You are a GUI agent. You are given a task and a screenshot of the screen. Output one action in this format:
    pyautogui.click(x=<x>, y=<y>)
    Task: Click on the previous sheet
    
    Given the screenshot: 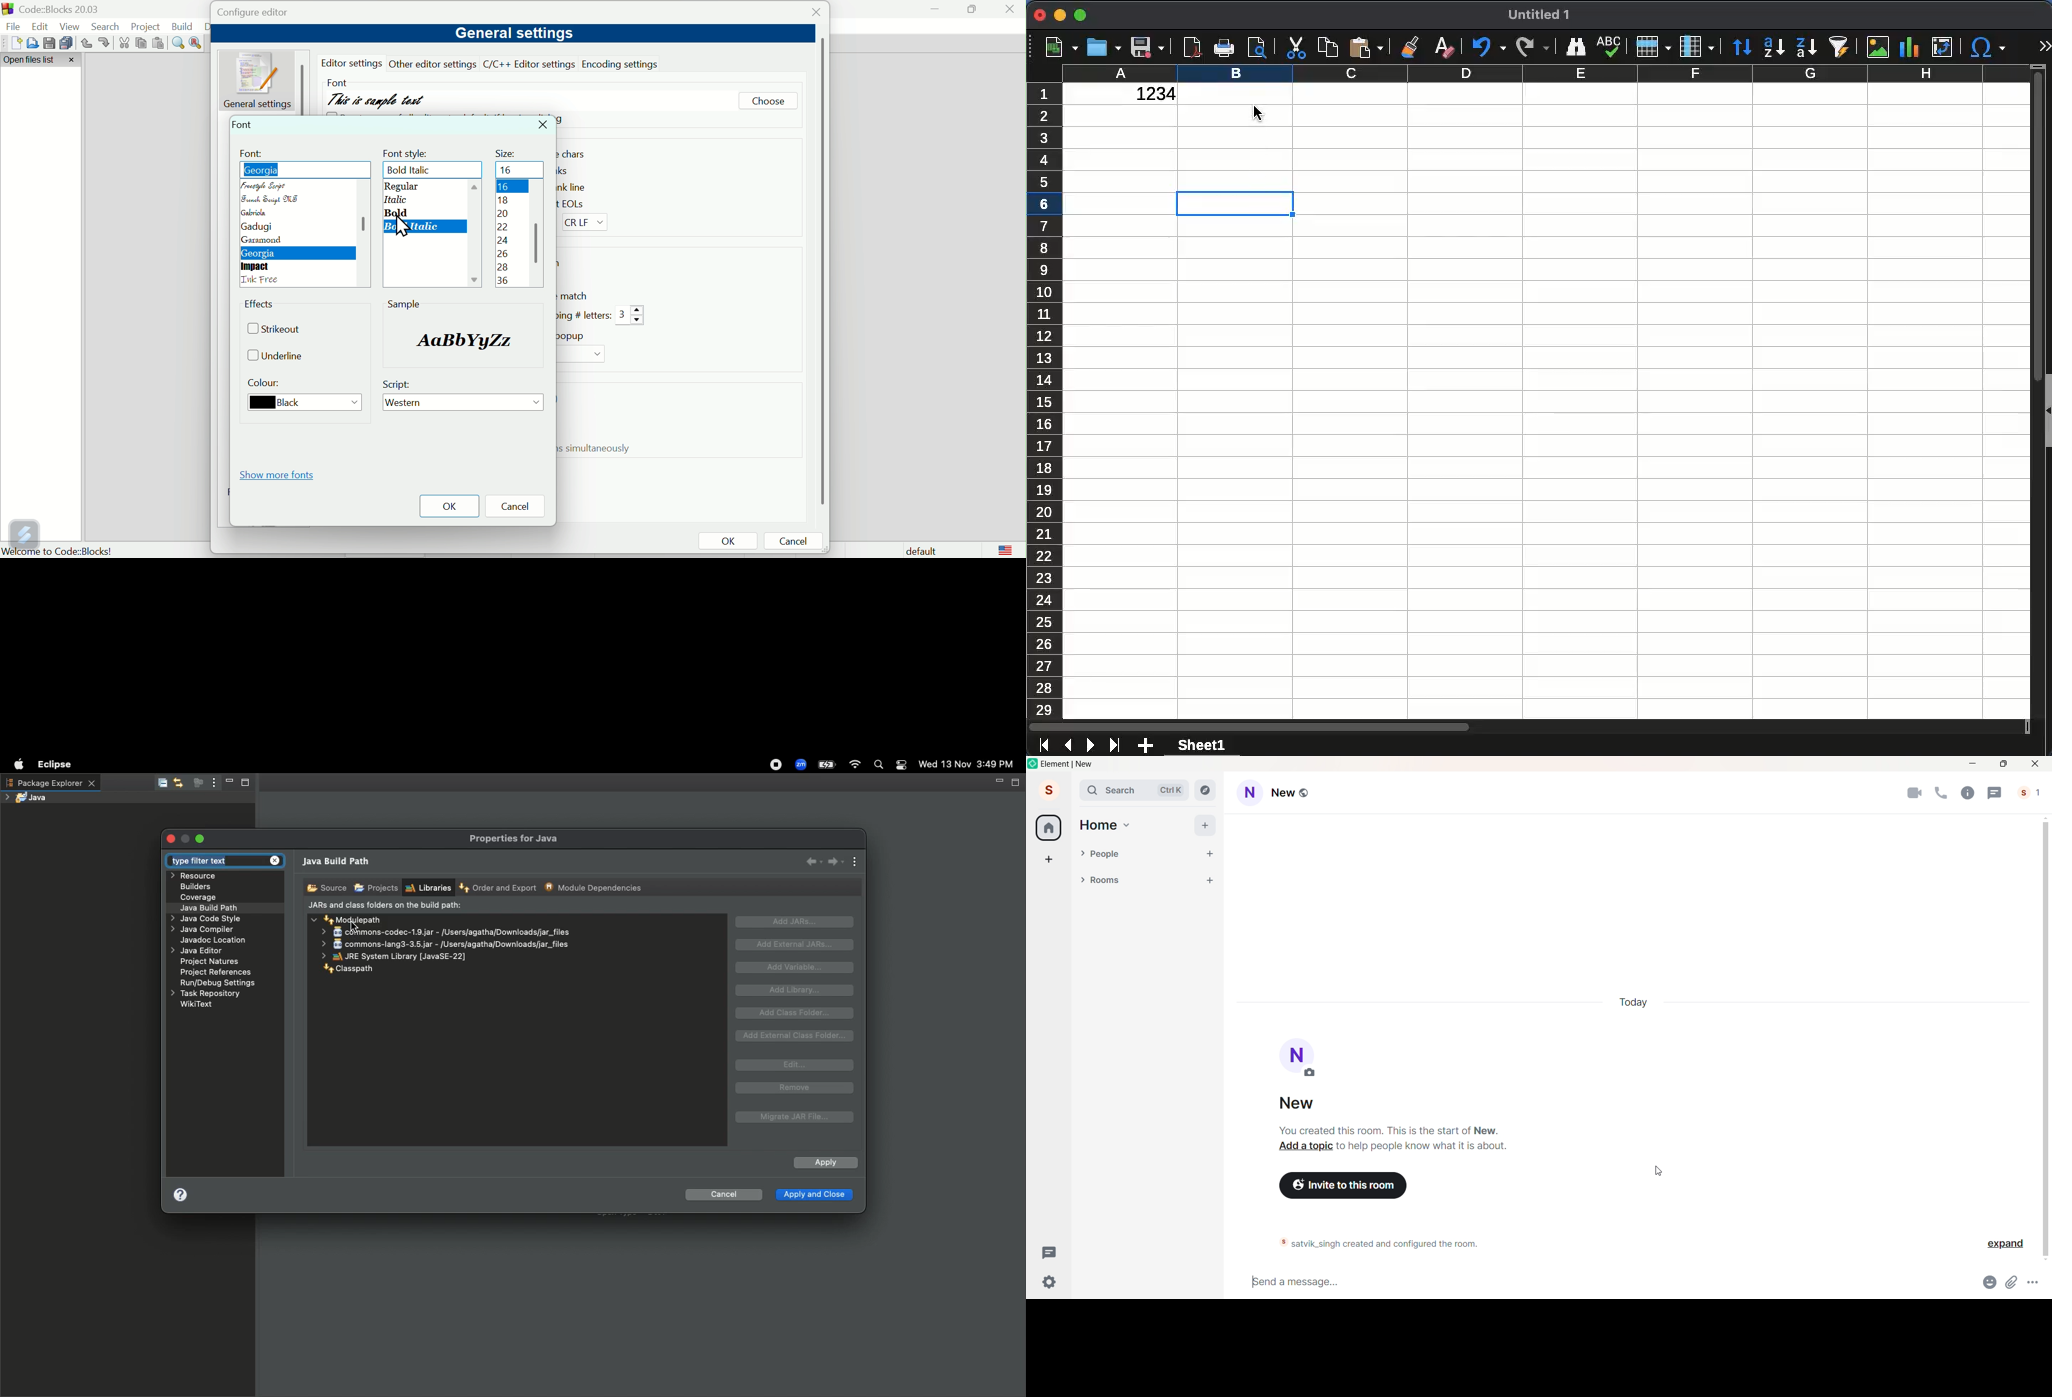 What is the action you would take?
    pyautogui.click(x=1070, y=744)
    